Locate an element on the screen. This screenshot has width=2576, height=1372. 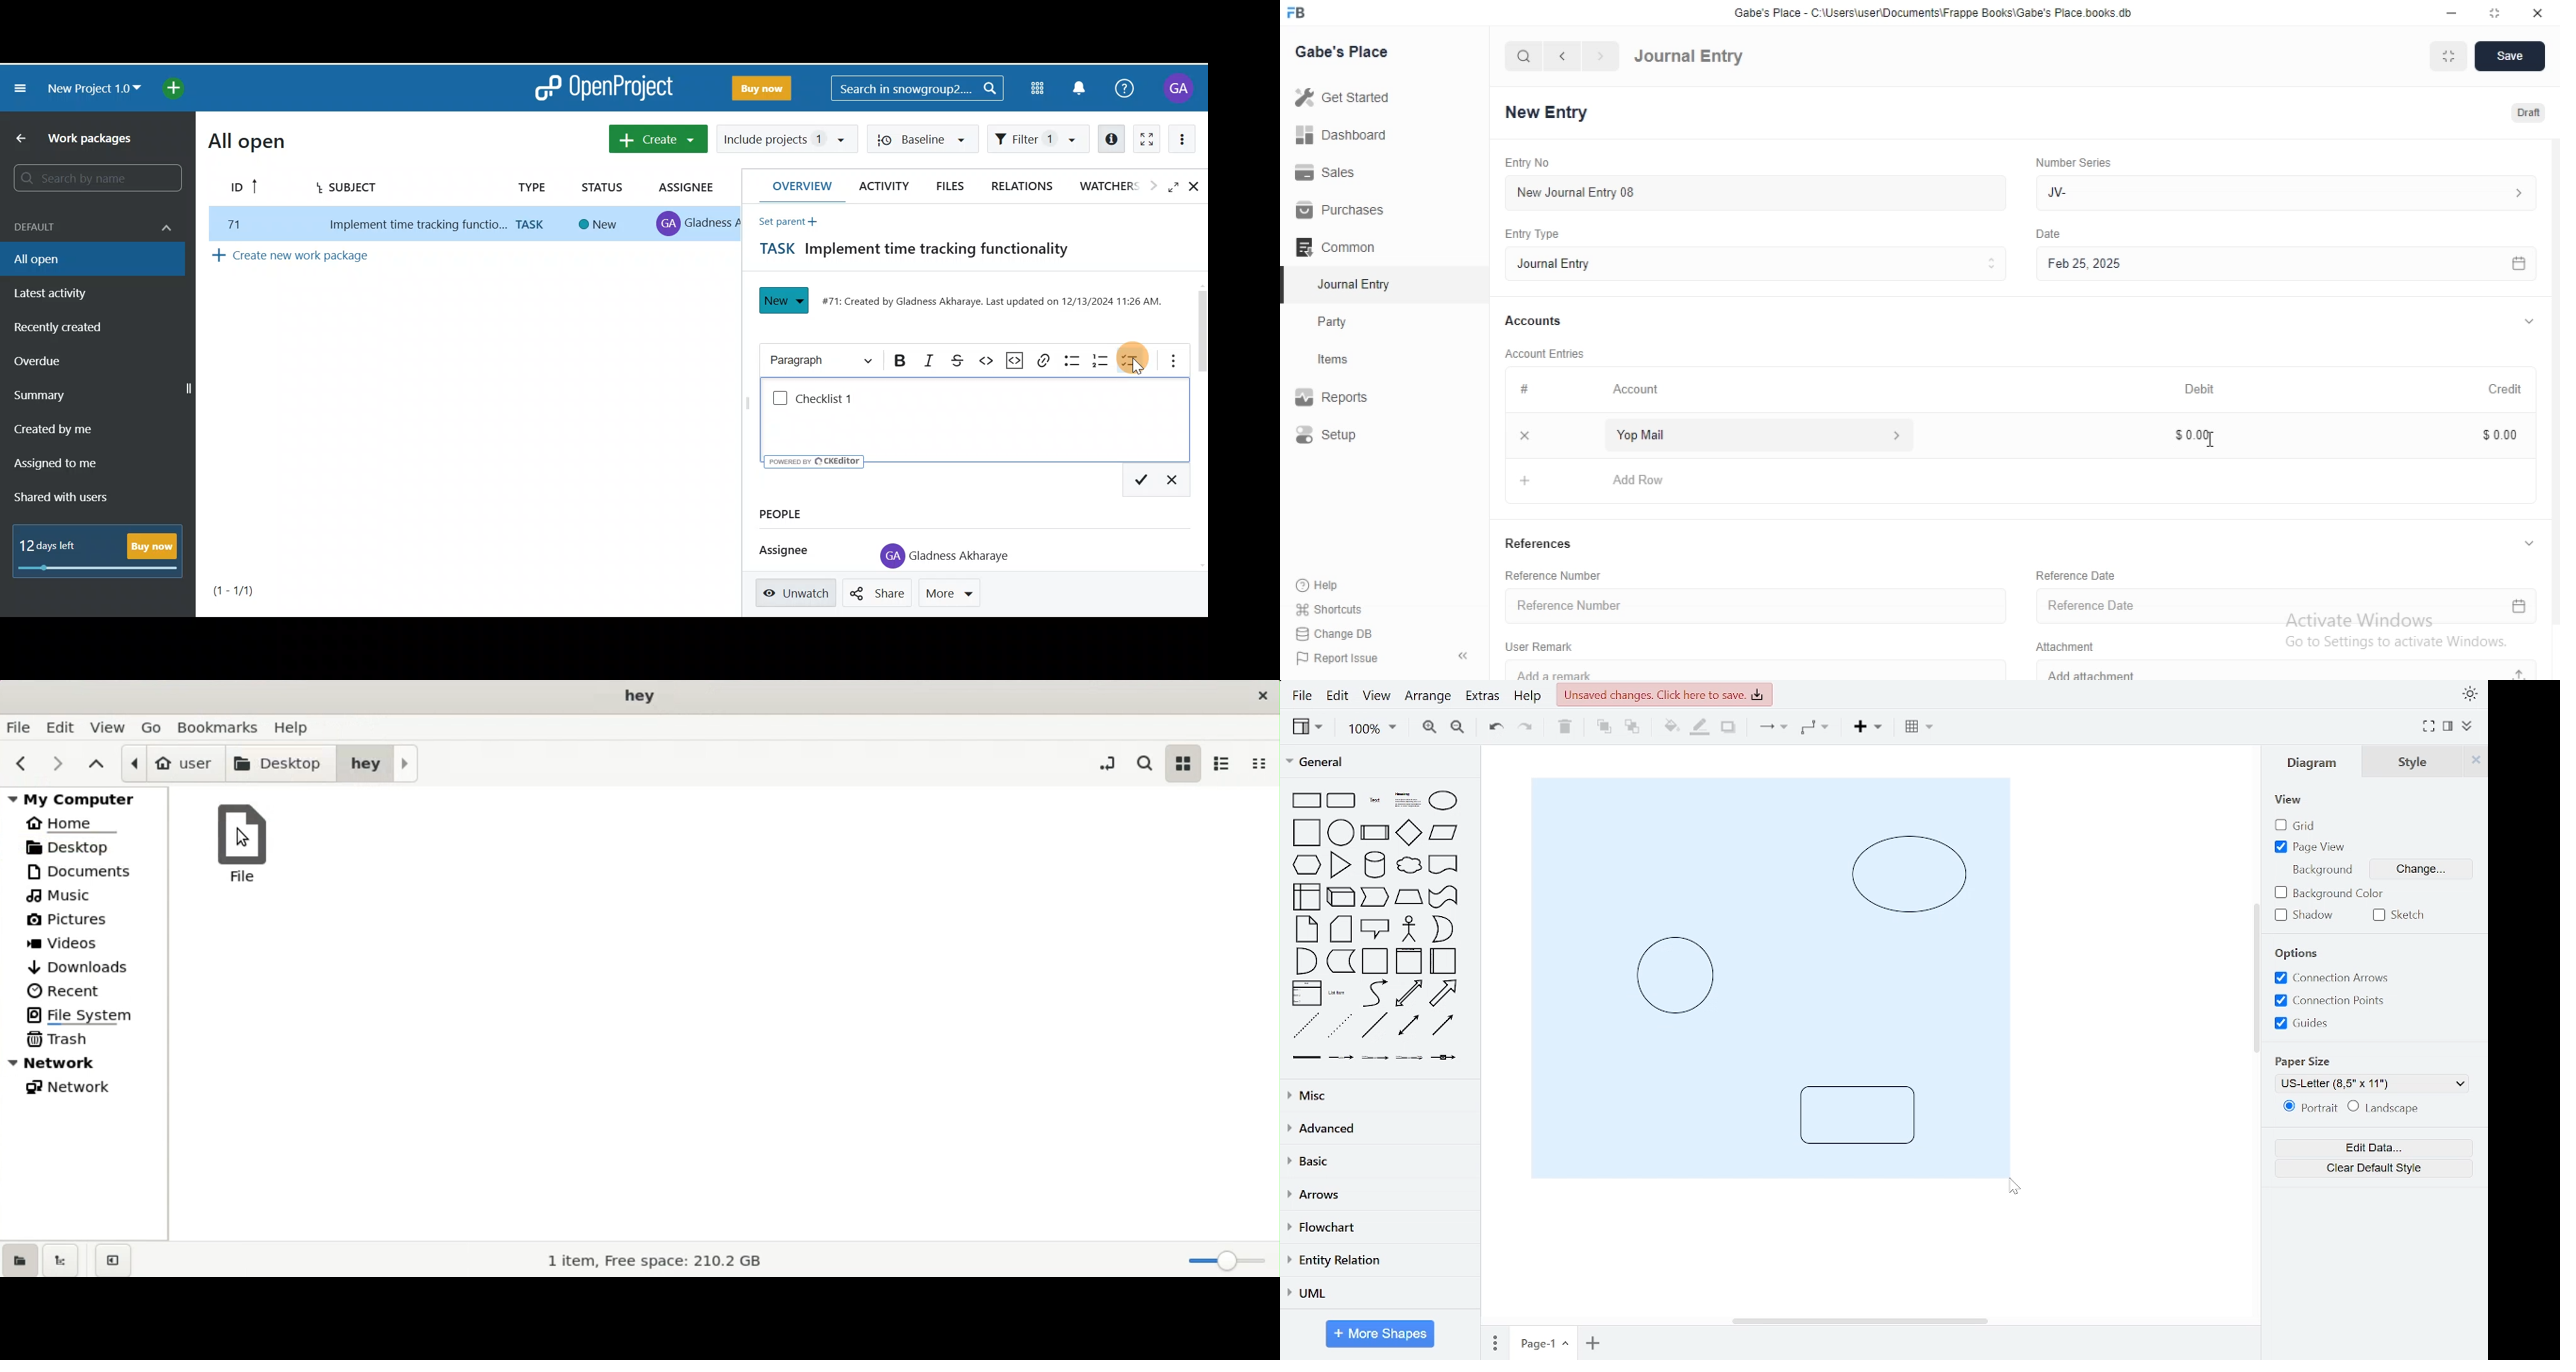
close is located at coordinates (1525, 435).